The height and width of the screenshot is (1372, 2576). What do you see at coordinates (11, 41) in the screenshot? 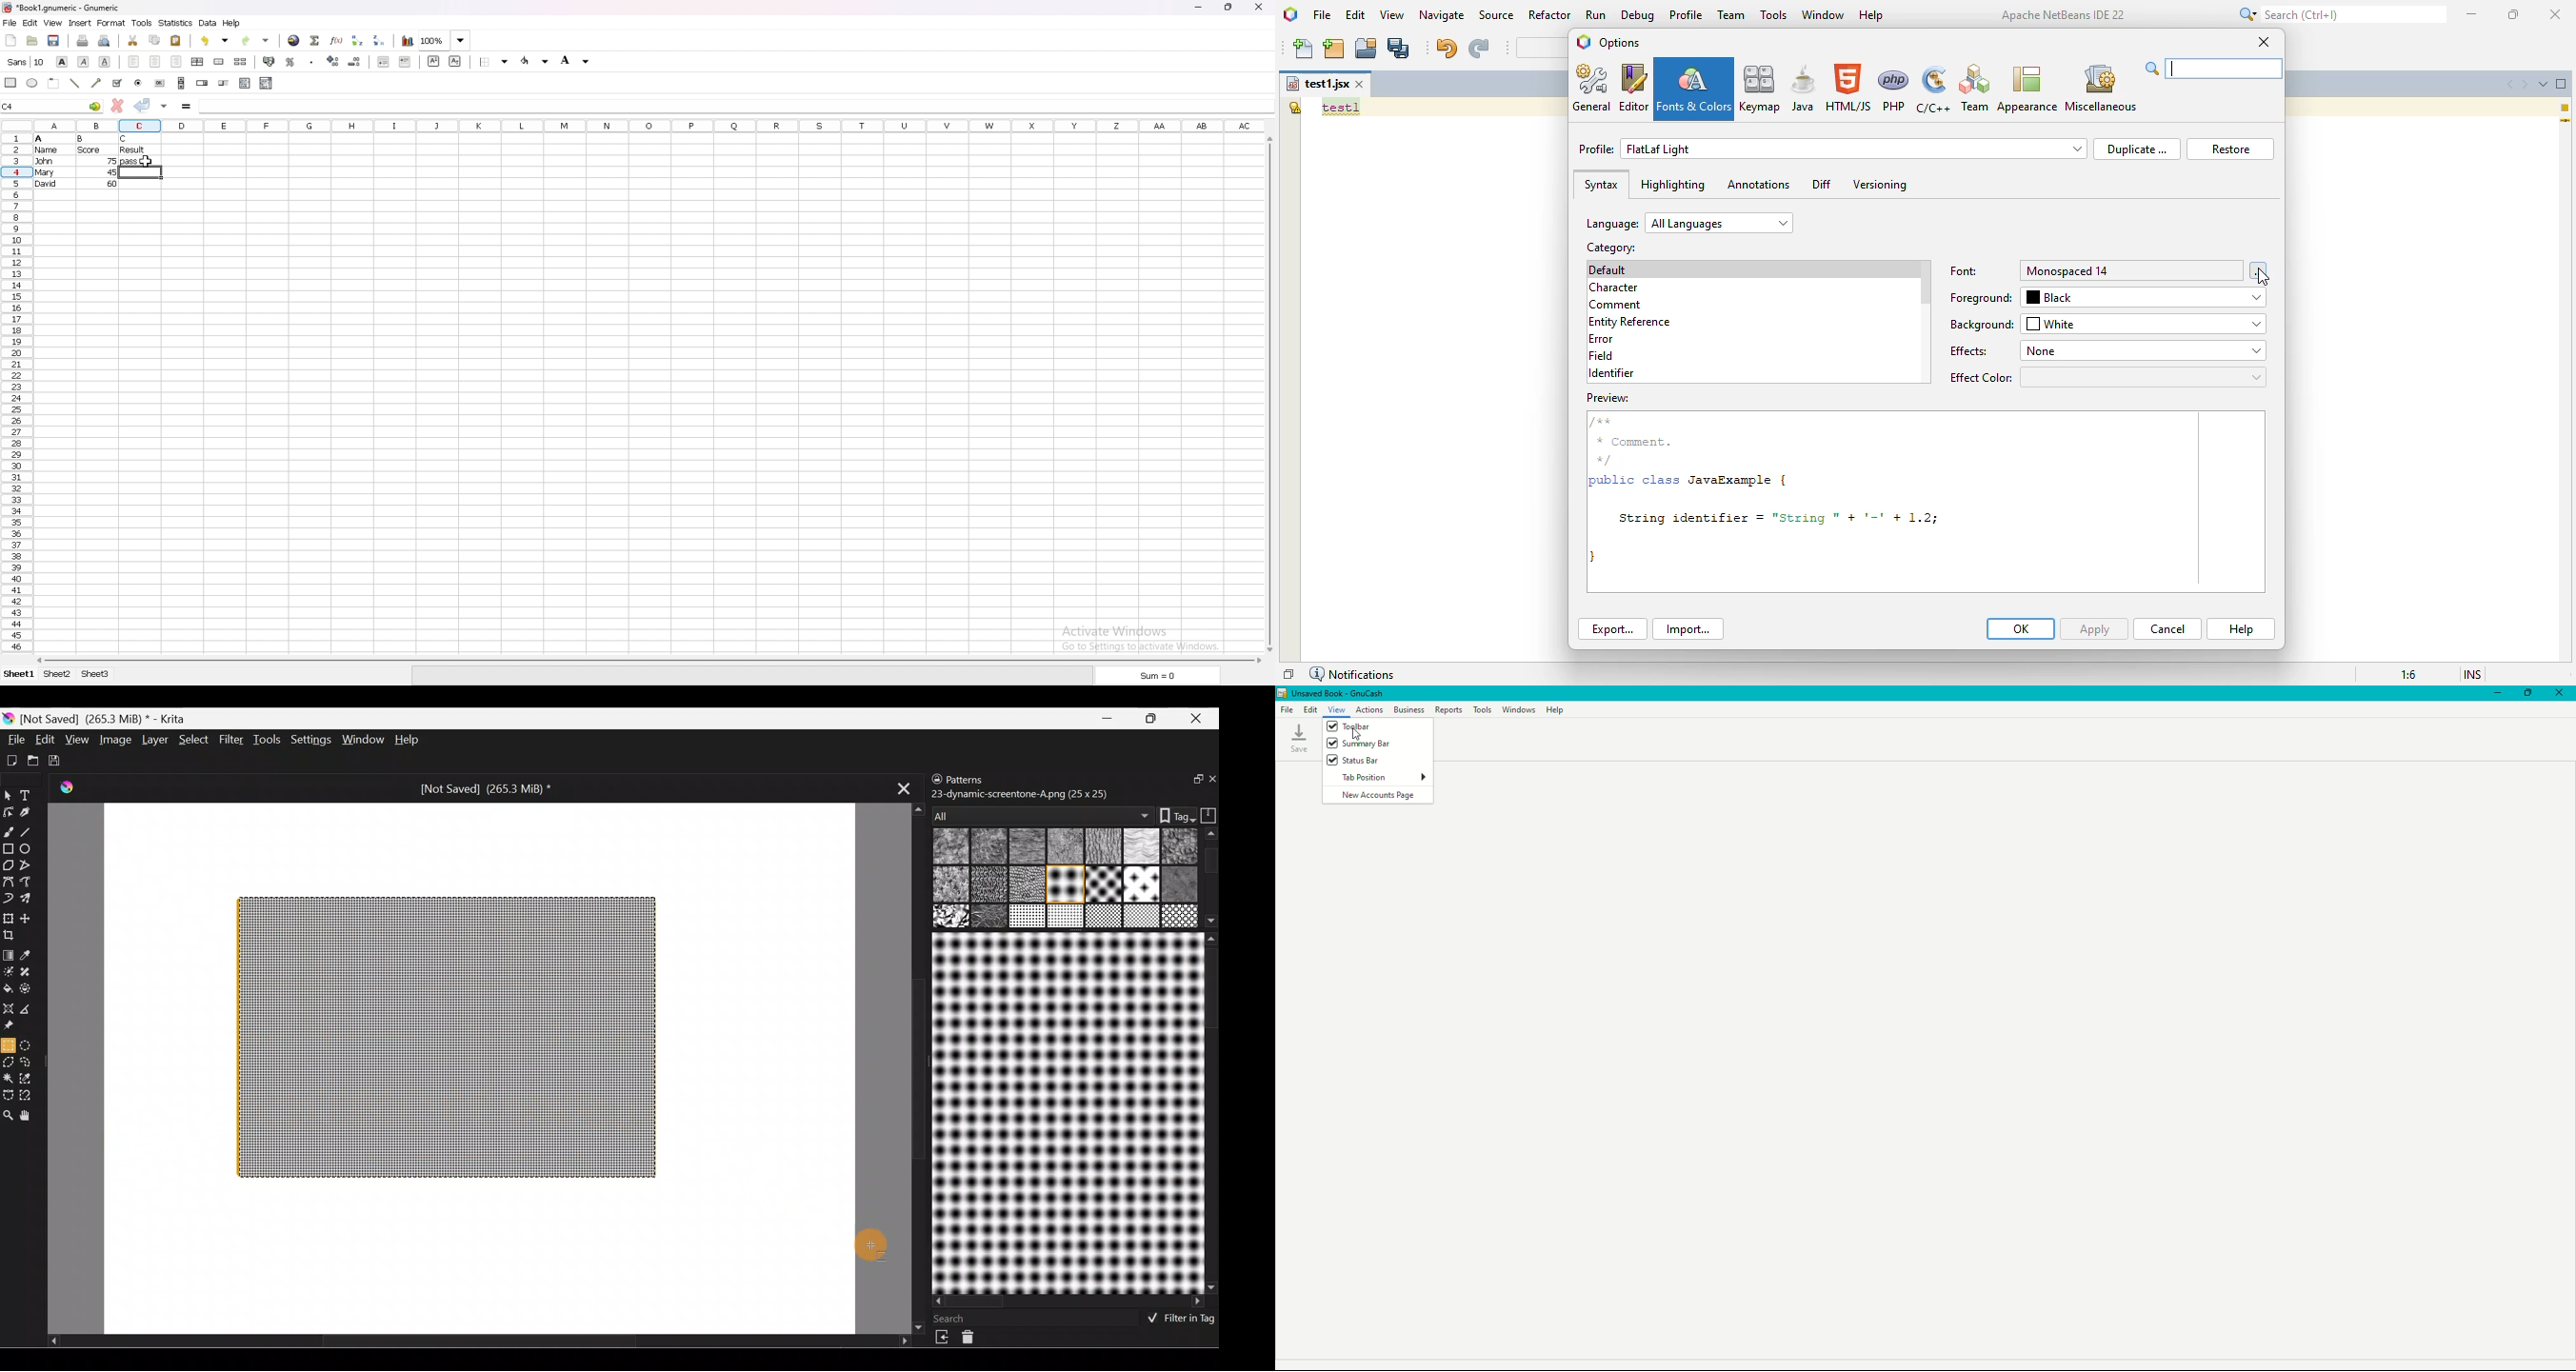
I see `new` at bounding box center [11, 41].